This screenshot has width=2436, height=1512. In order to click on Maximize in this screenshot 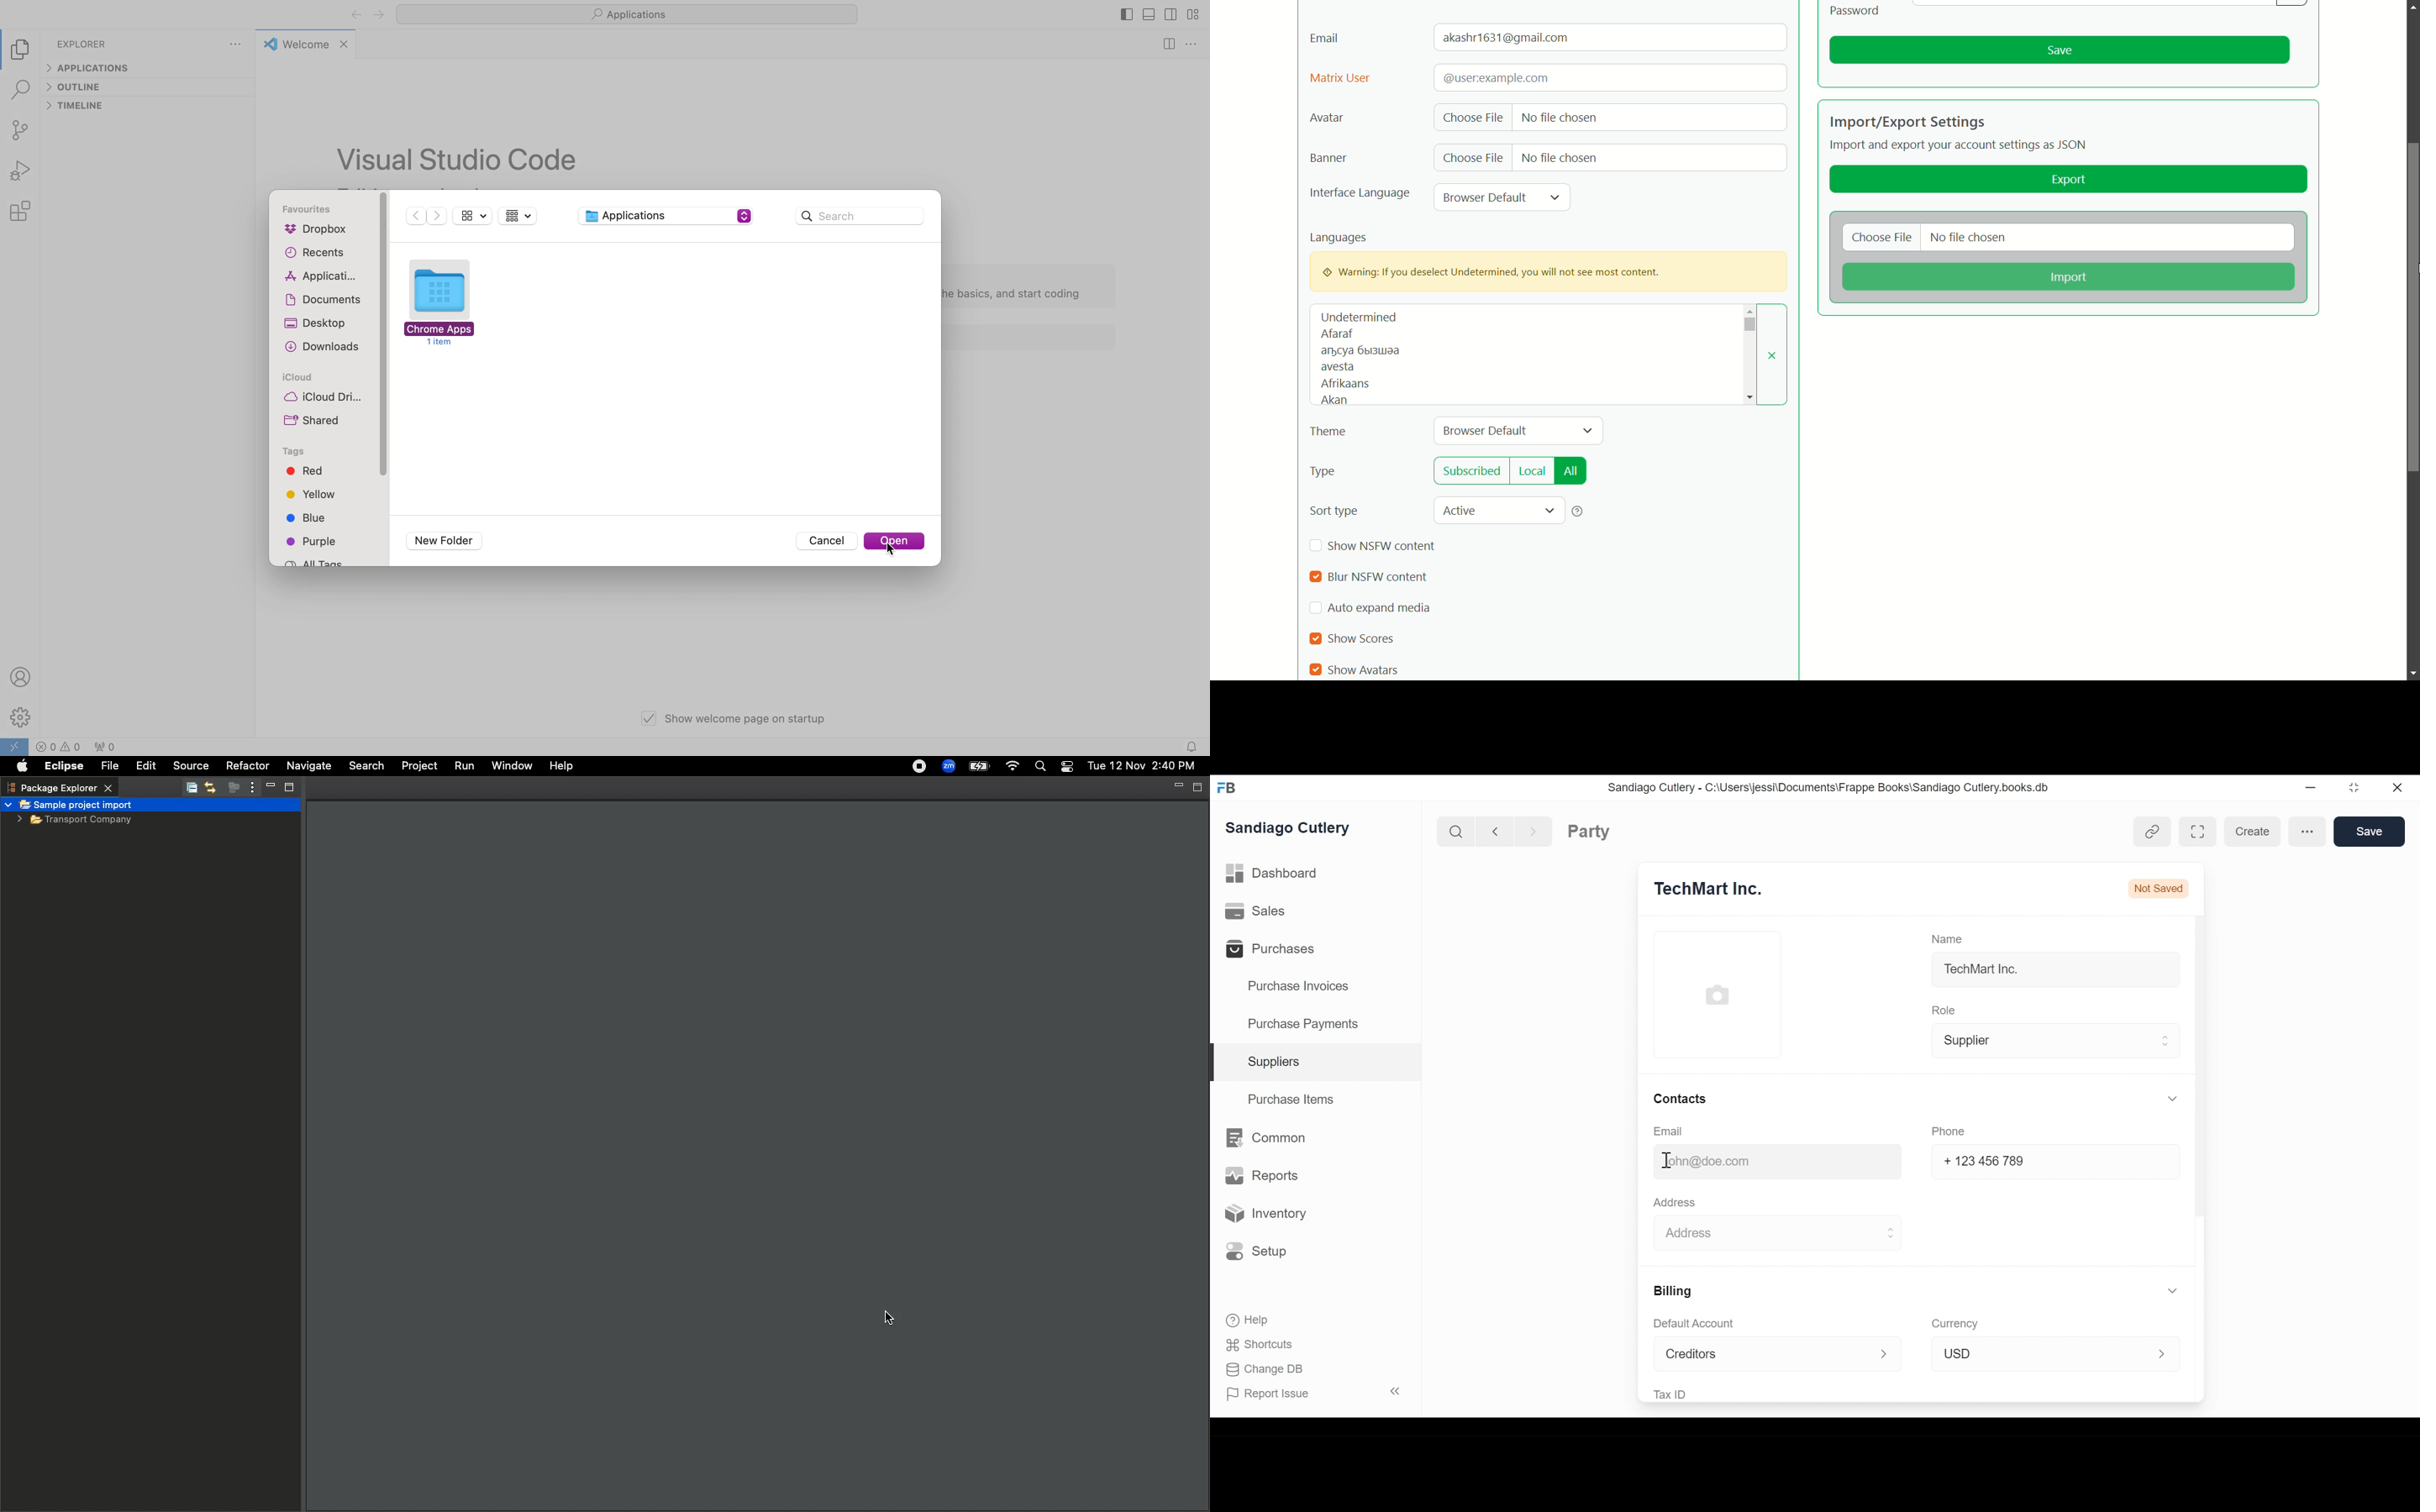, I will do `click(1198, 787)`.